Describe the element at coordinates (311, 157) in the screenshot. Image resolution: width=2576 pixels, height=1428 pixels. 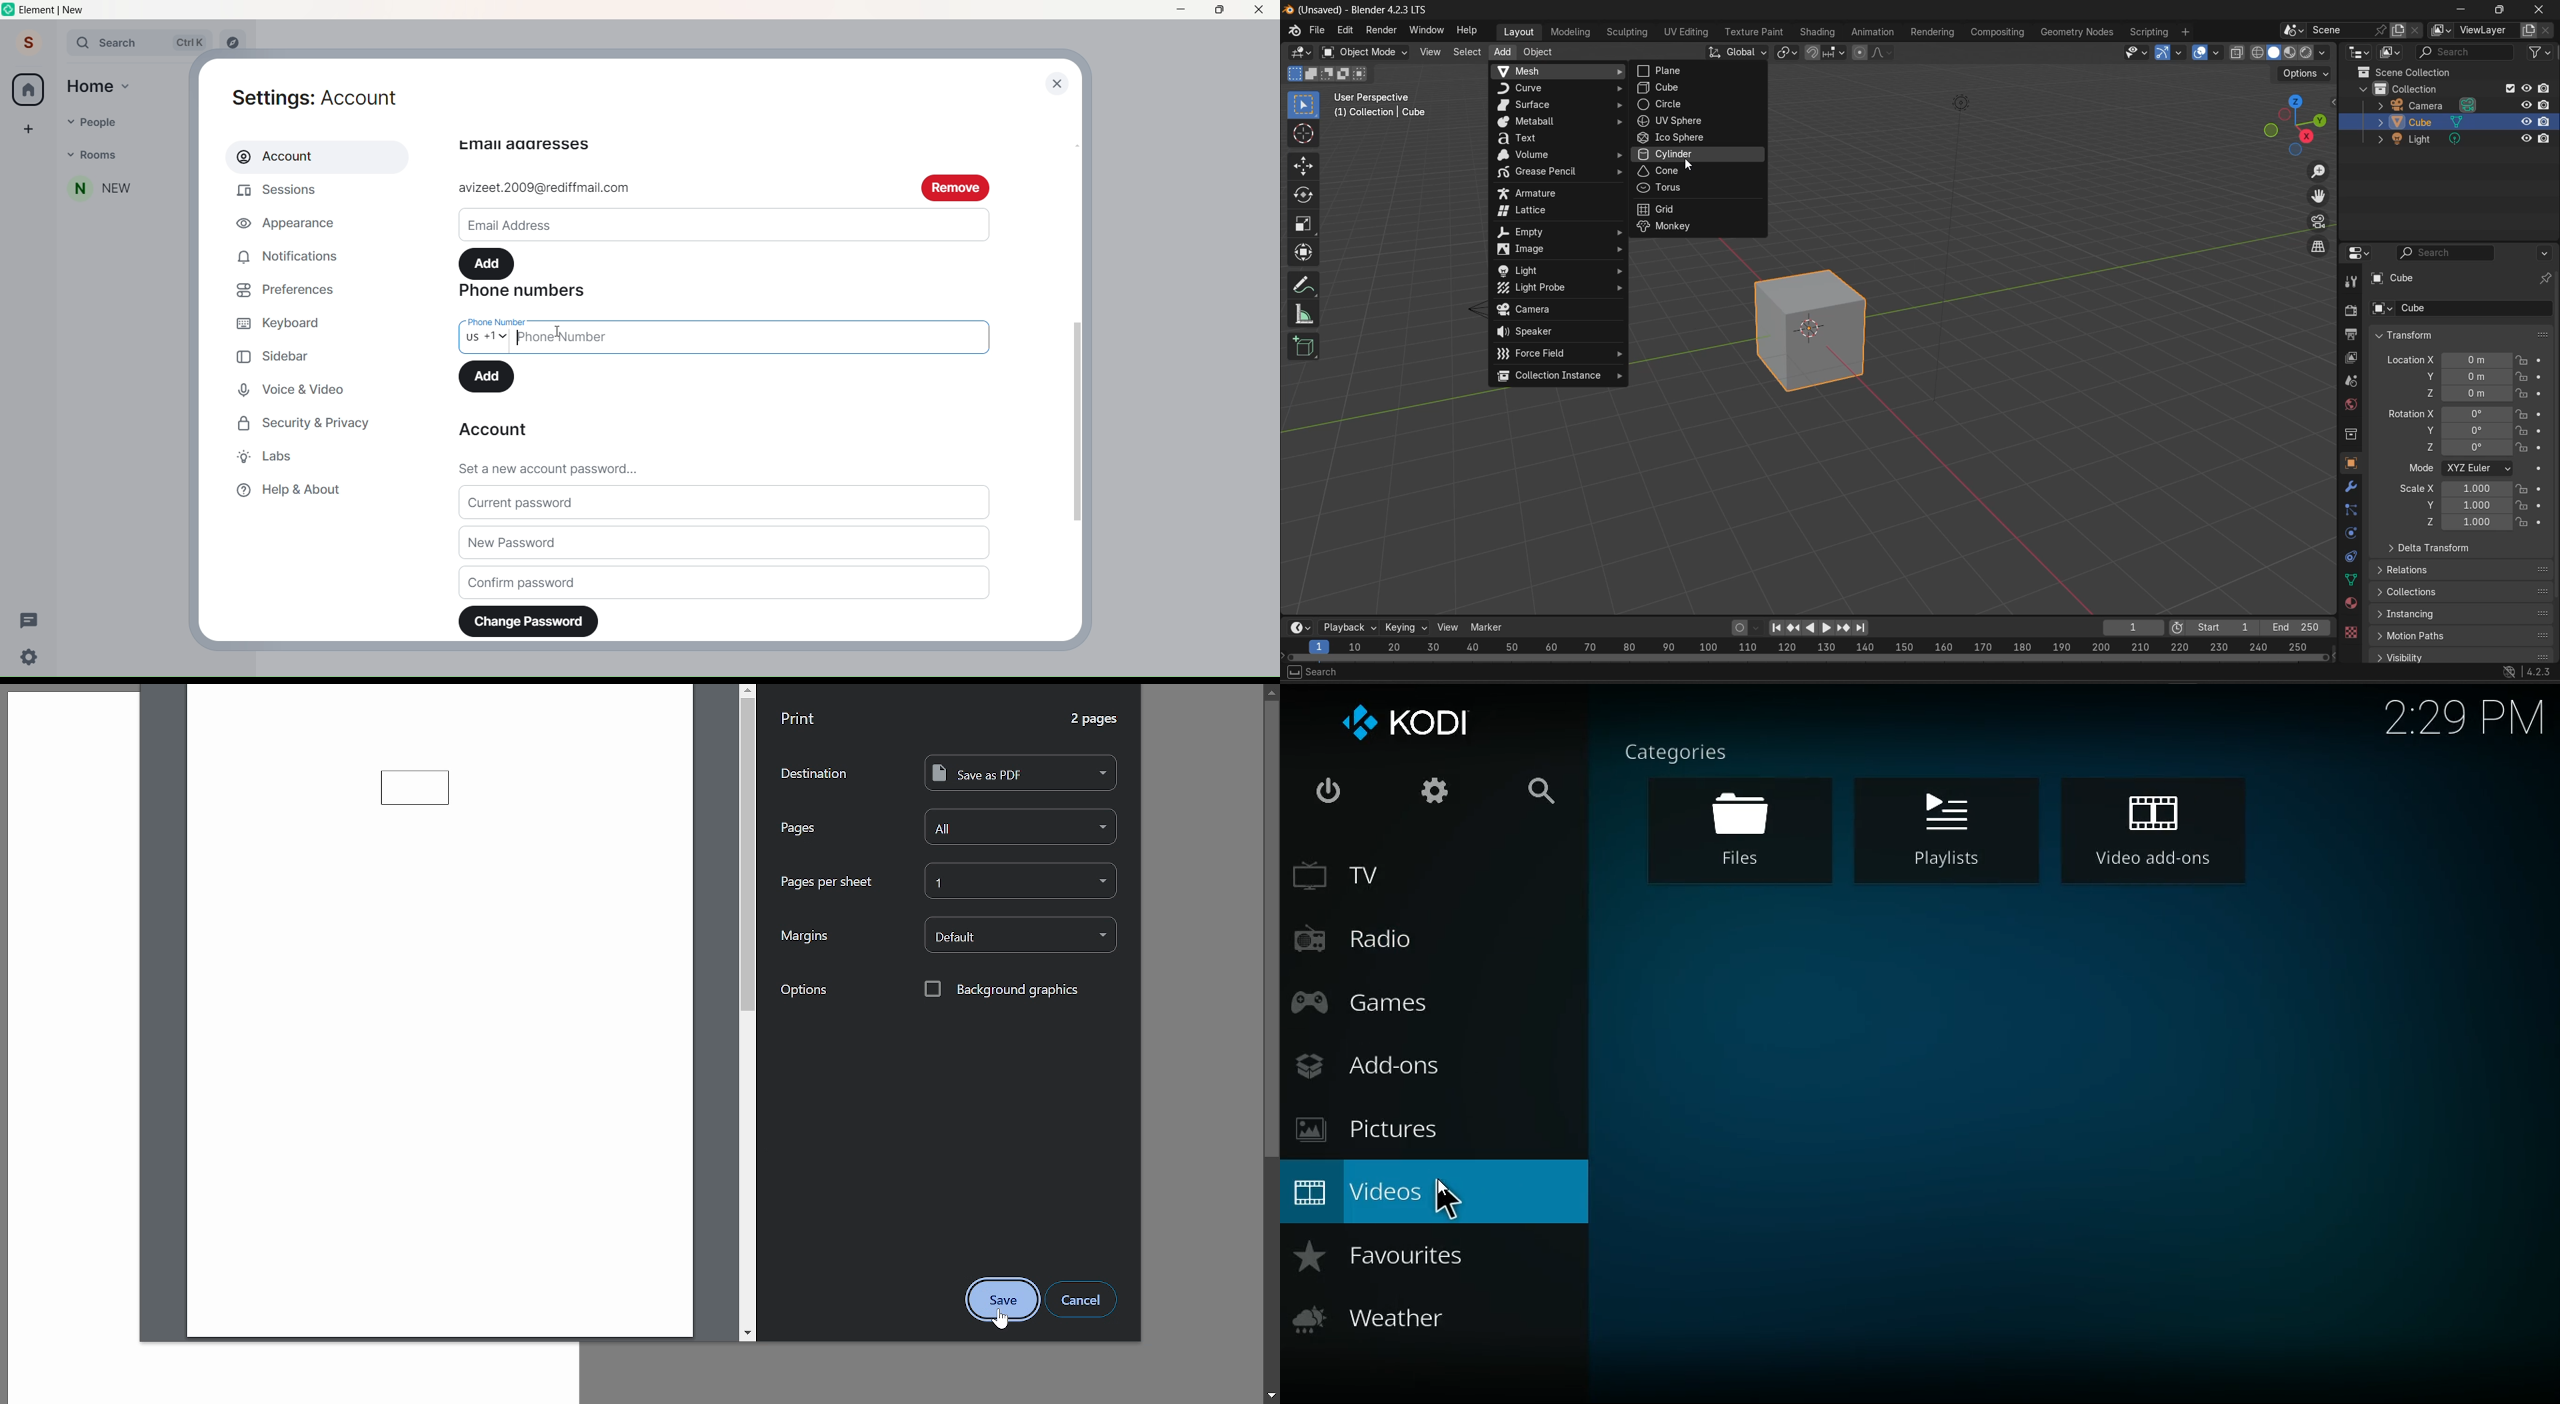
I see `Account` at that location.